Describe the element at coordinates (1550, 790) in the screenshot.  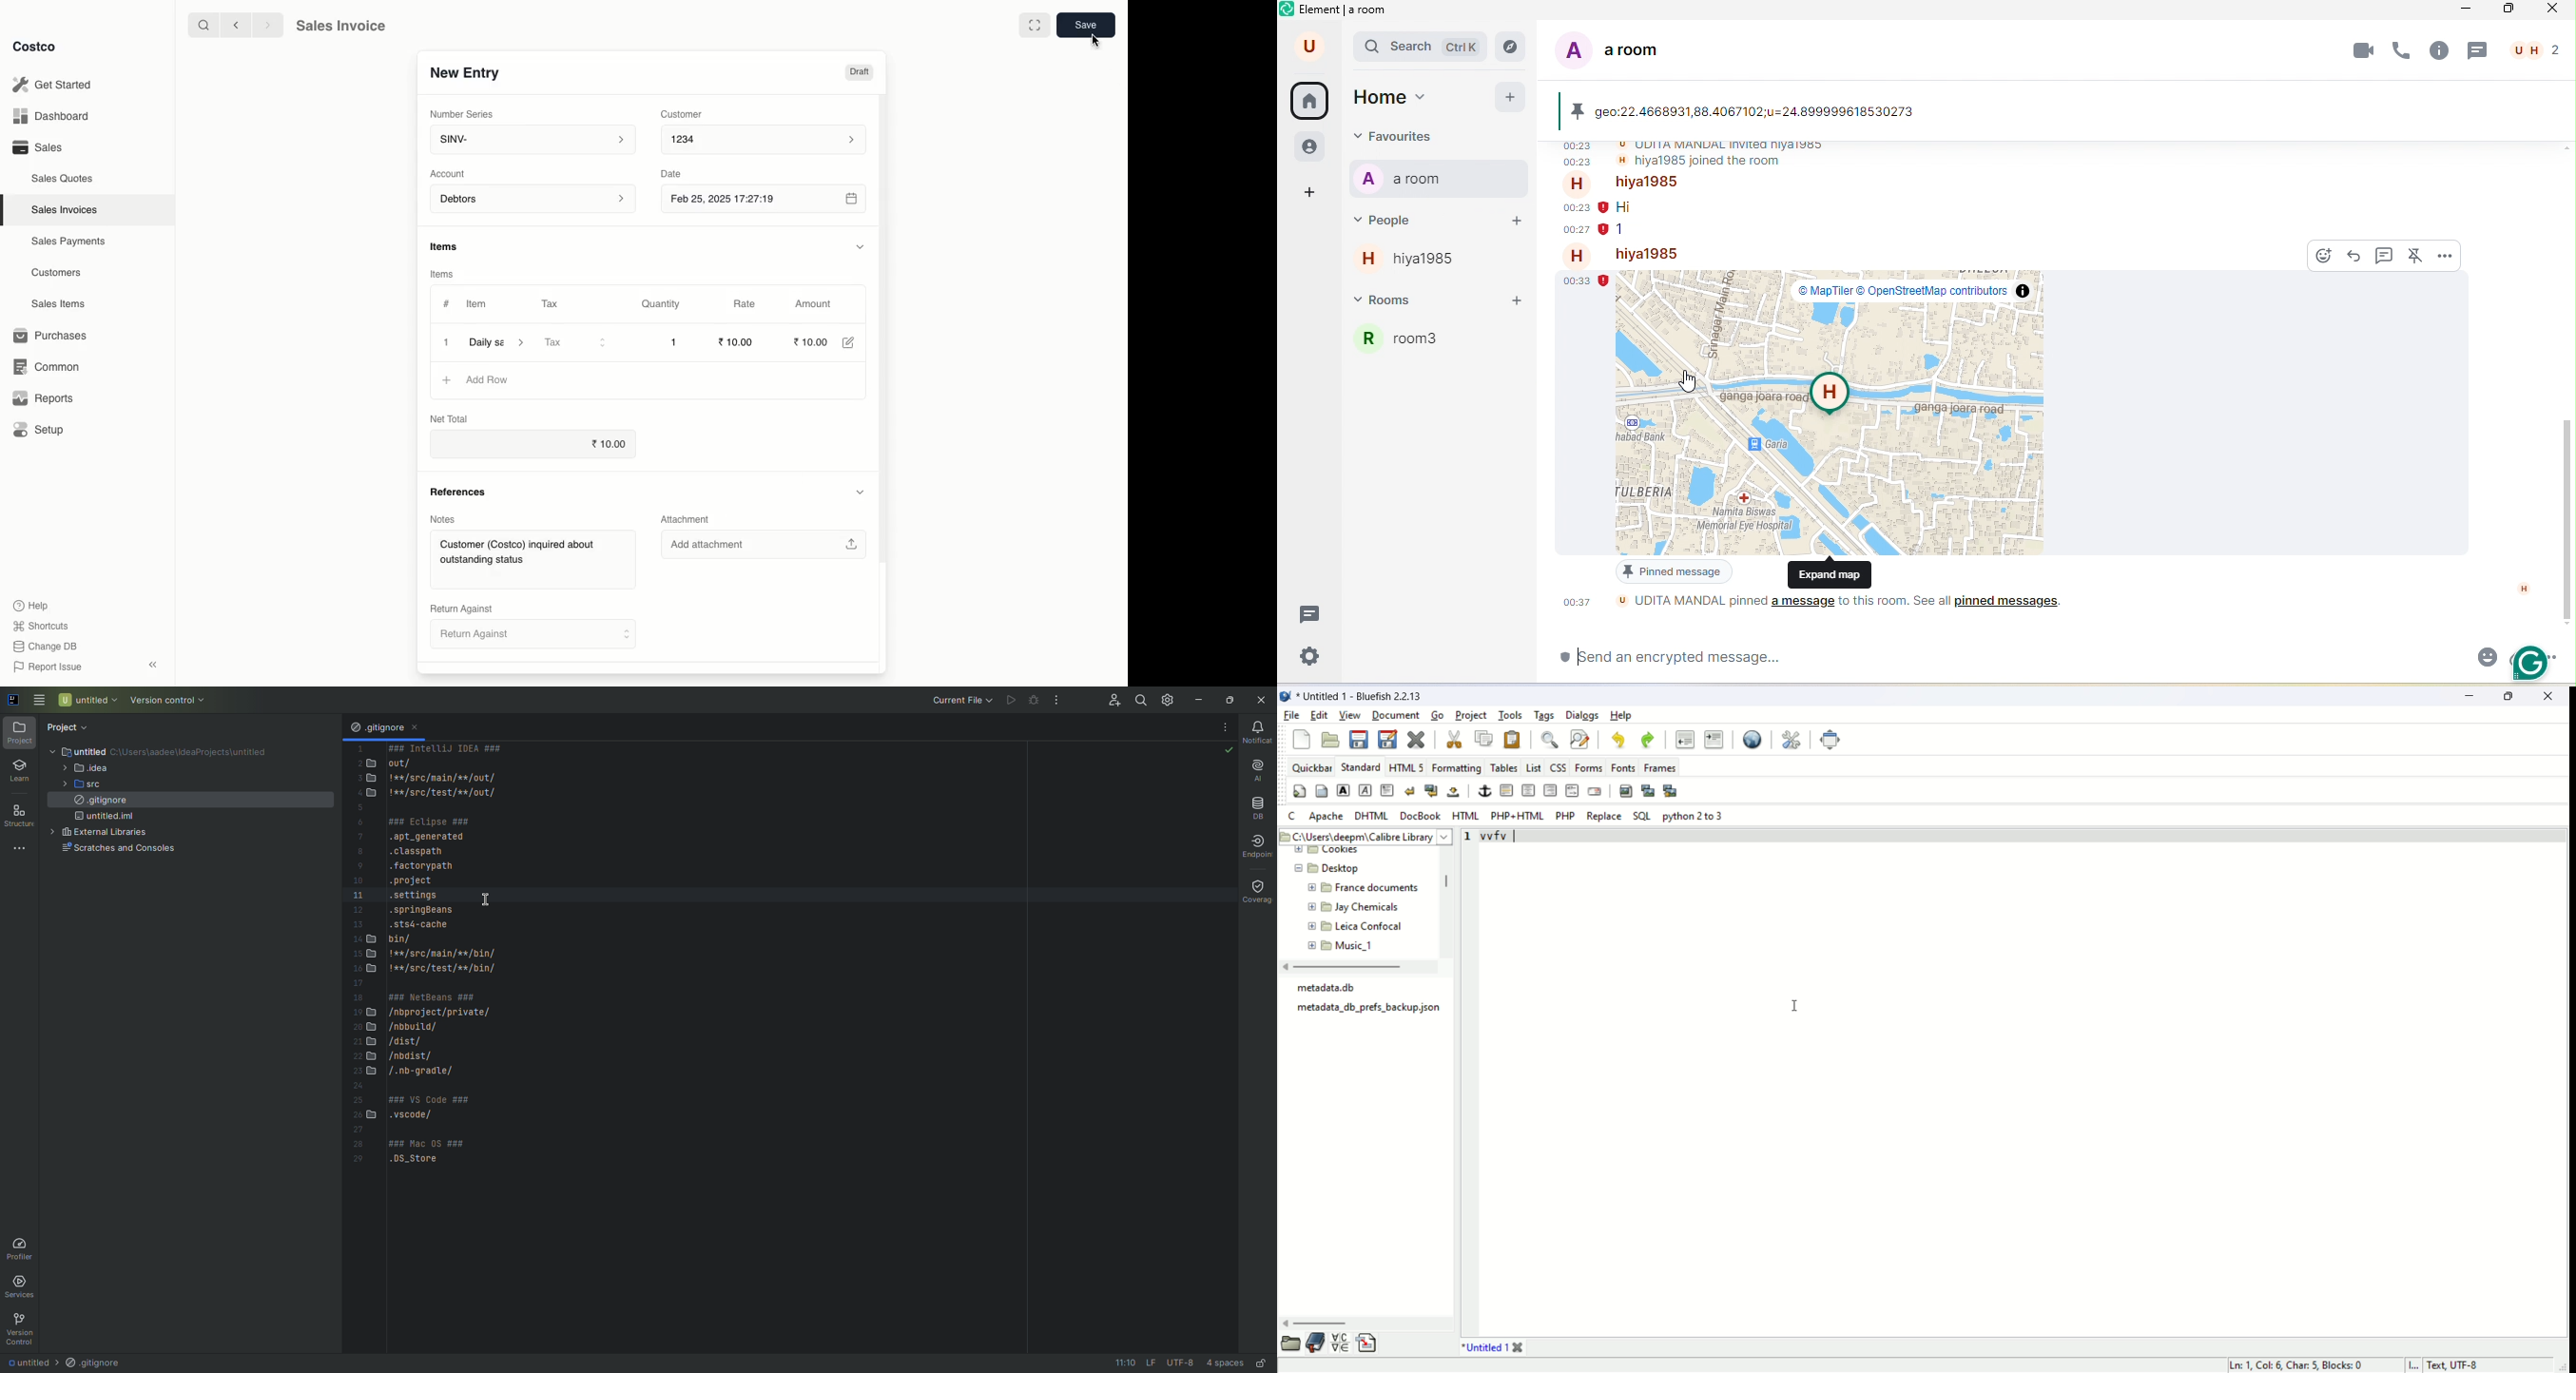
I see `right justify` at that location.